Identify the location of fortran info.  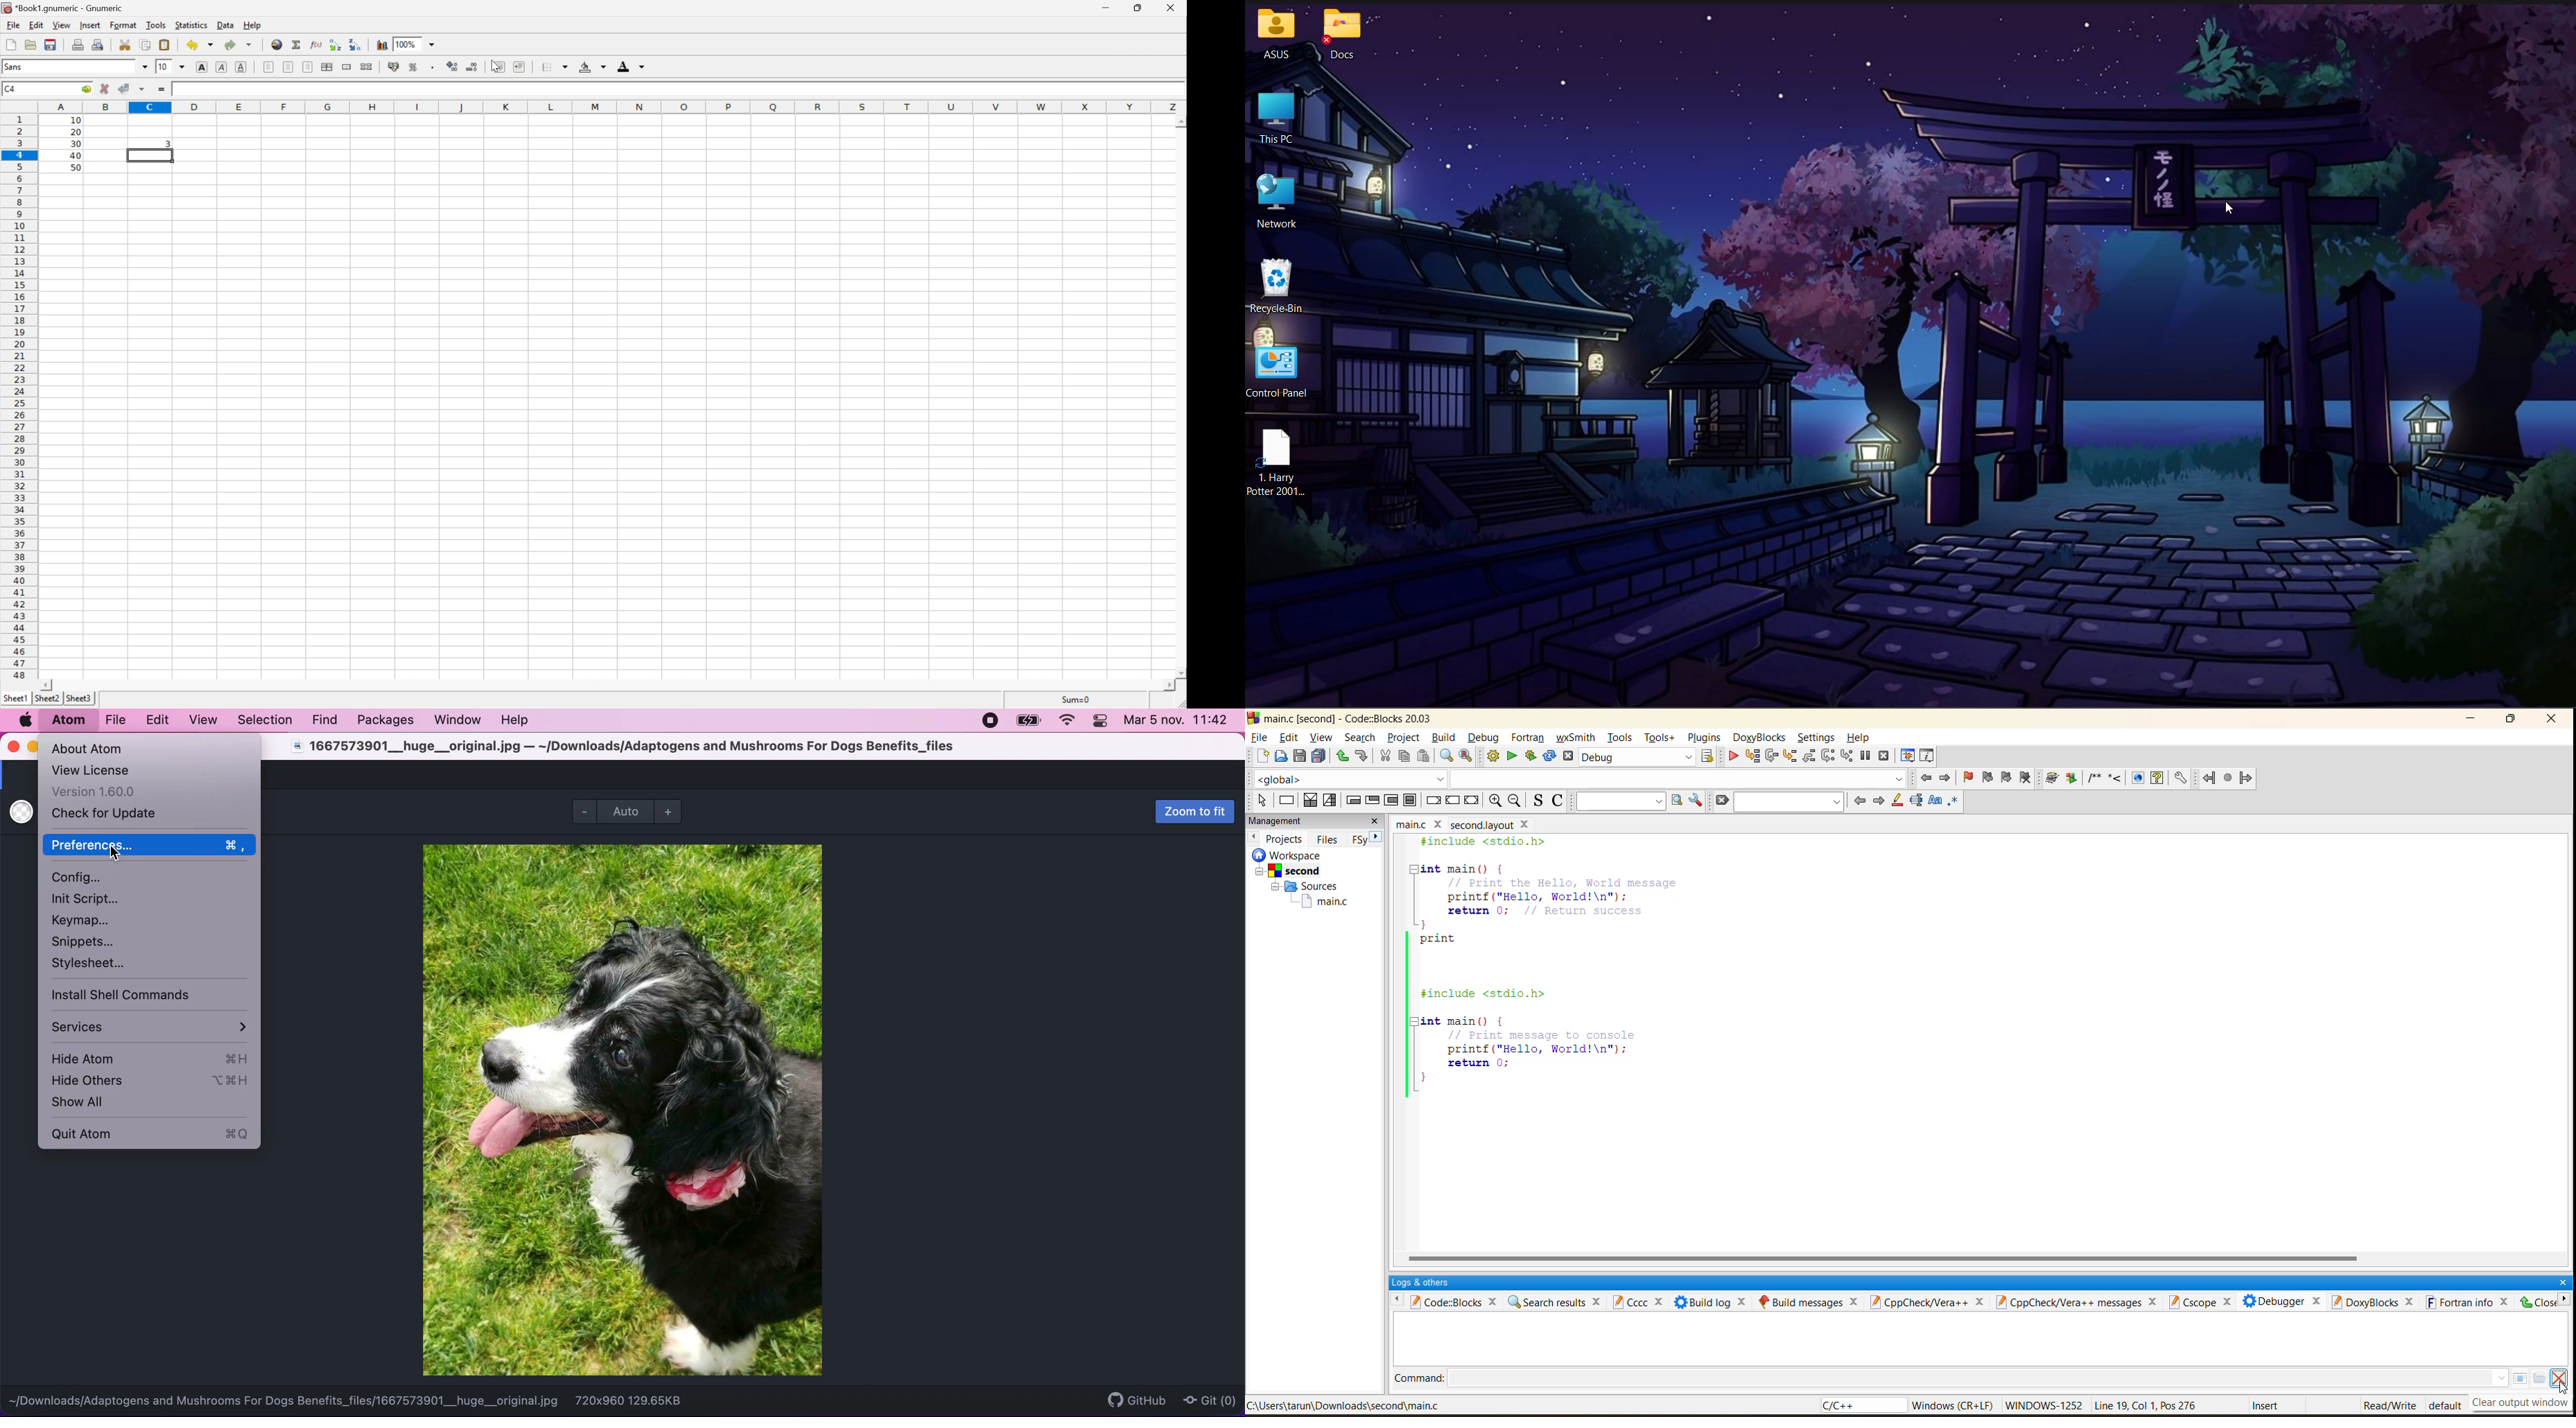
(2466, 1301).